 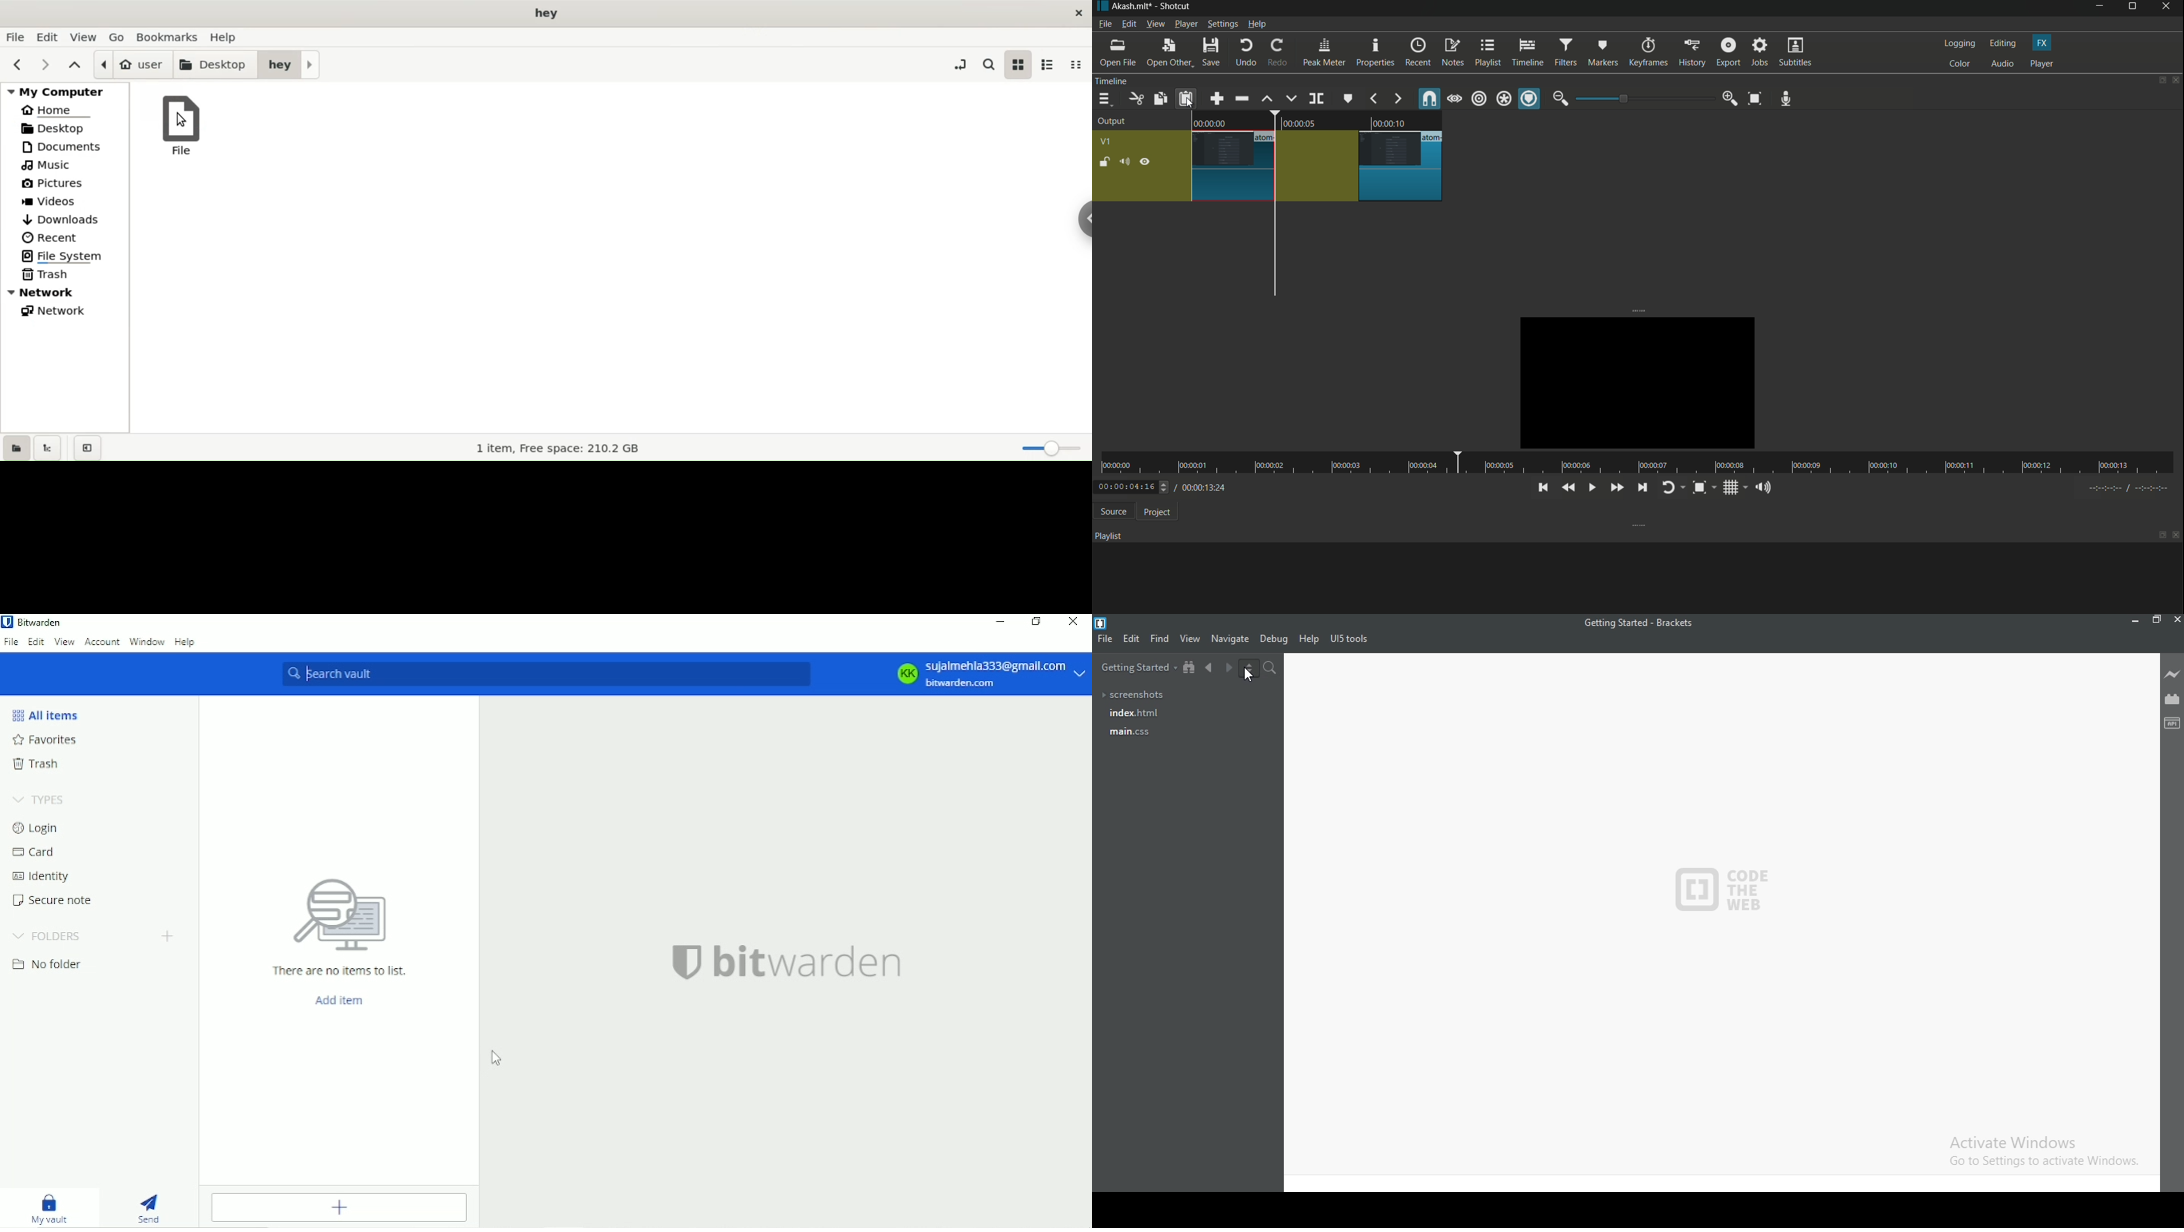 What do you see at coordinates (1101, 7) in the screenshot?
I see `app icon` at bounding box center [1101, 7].